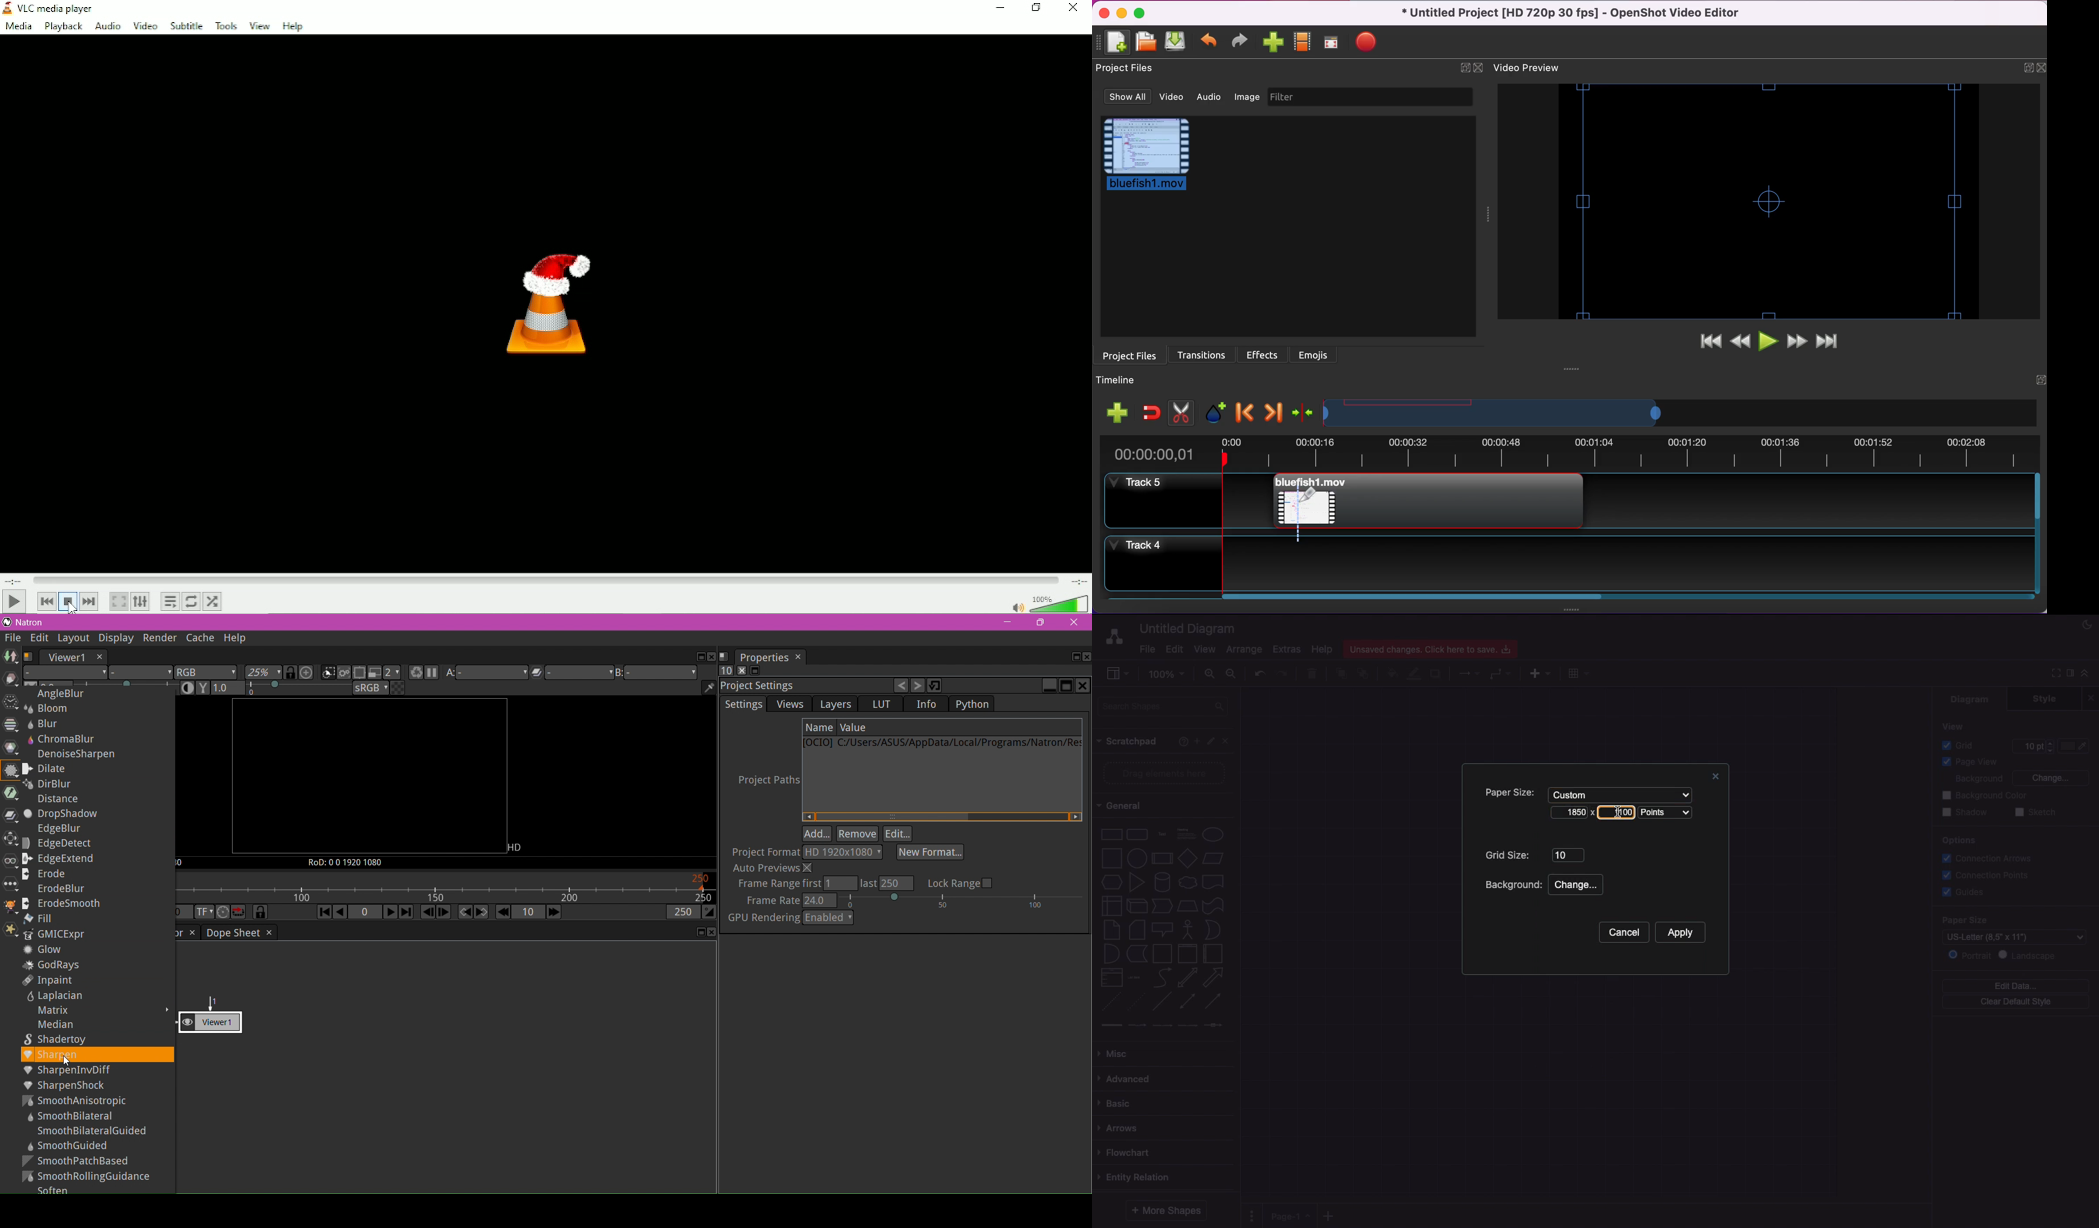 The height and width of the screenshot is (1232, 2100). What do you see at coordinates (59, 7) in the screenshot?
I see `Title` at bounding box center [59, 7].